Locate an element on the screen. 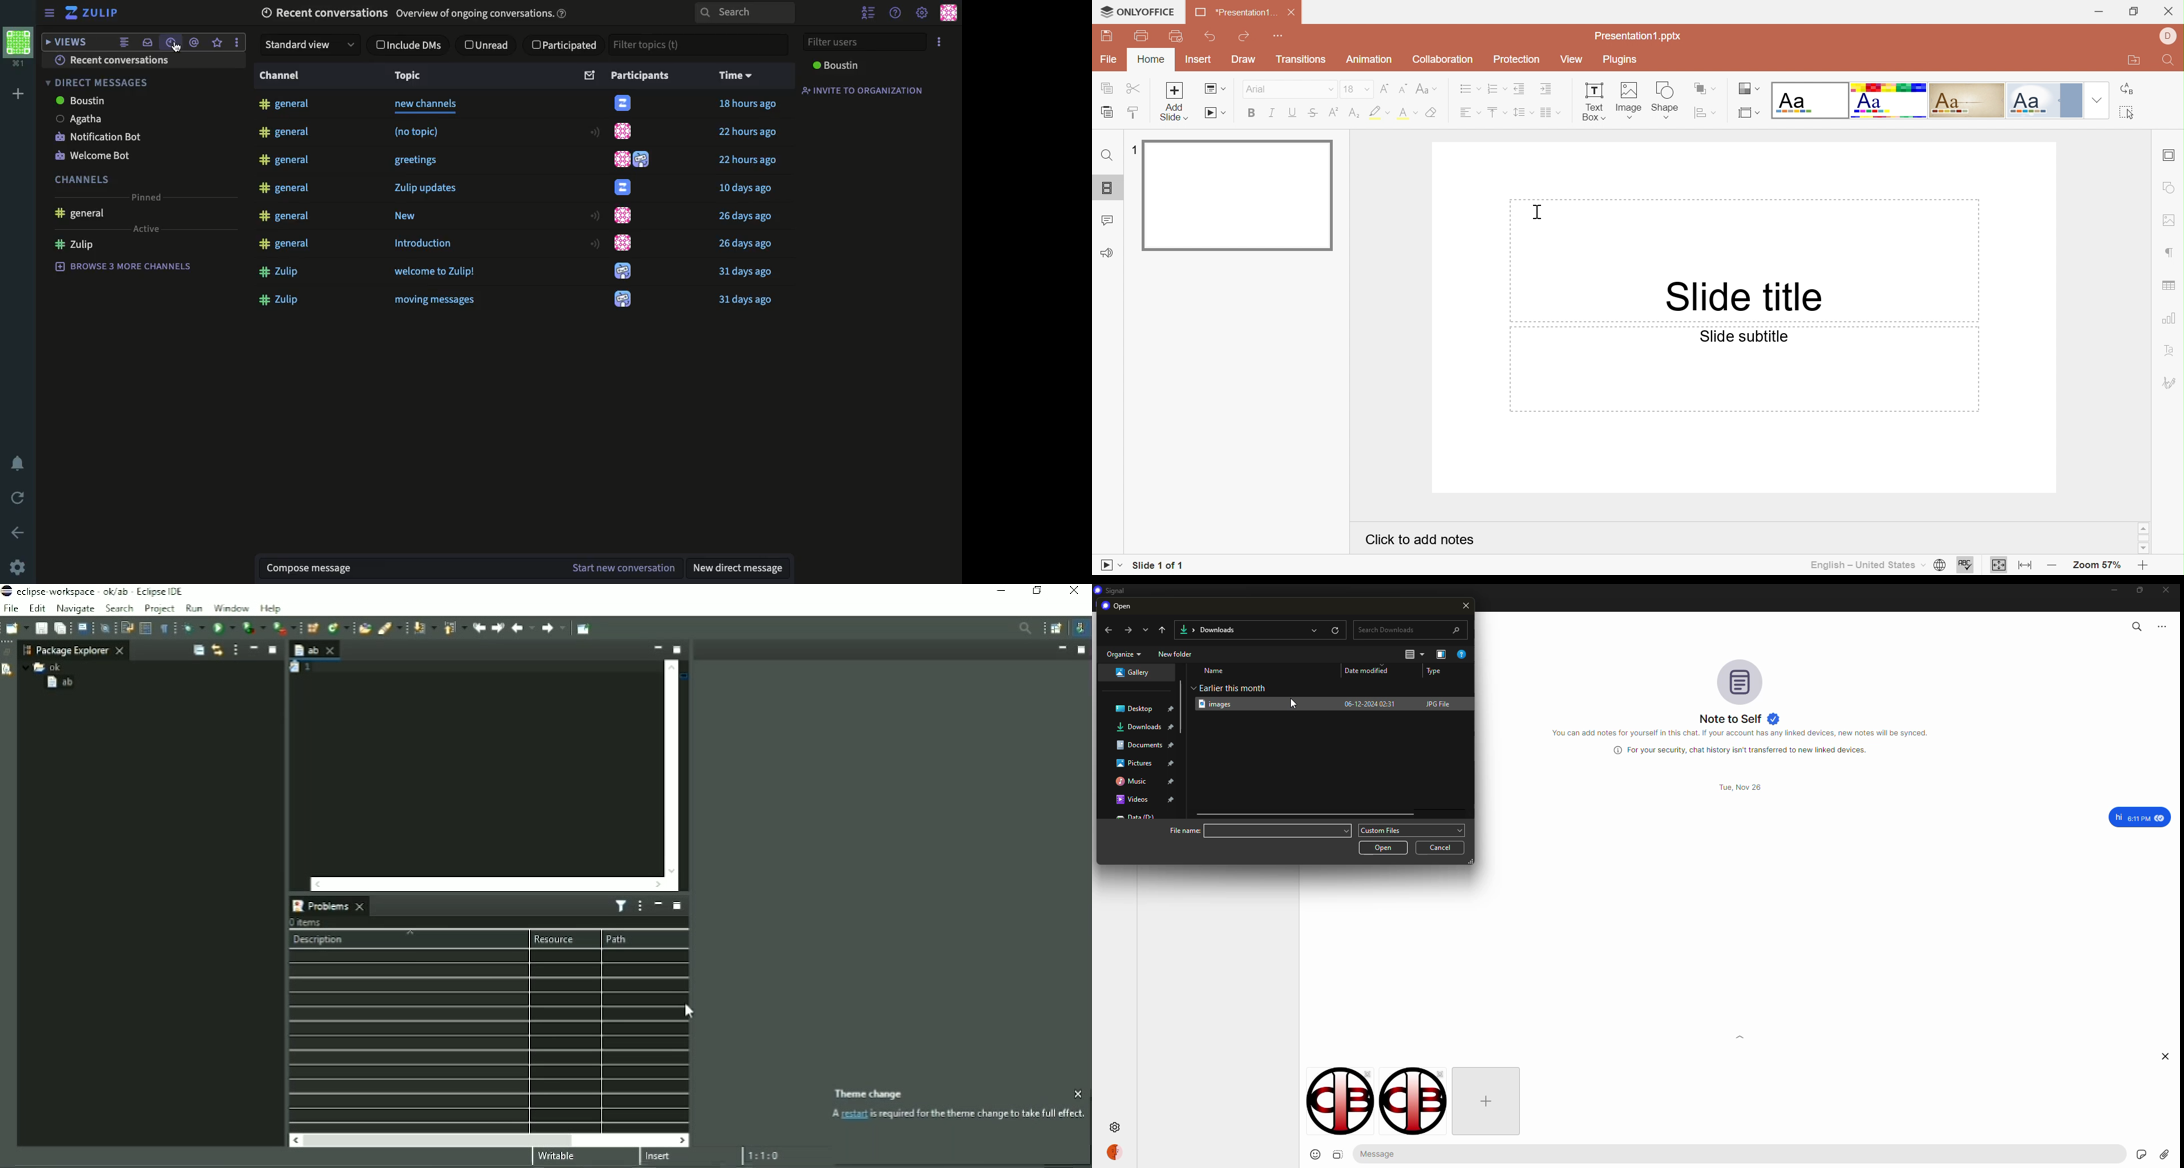 The image size is (2184, 1176). standard view is located at coordinates (311, 44).